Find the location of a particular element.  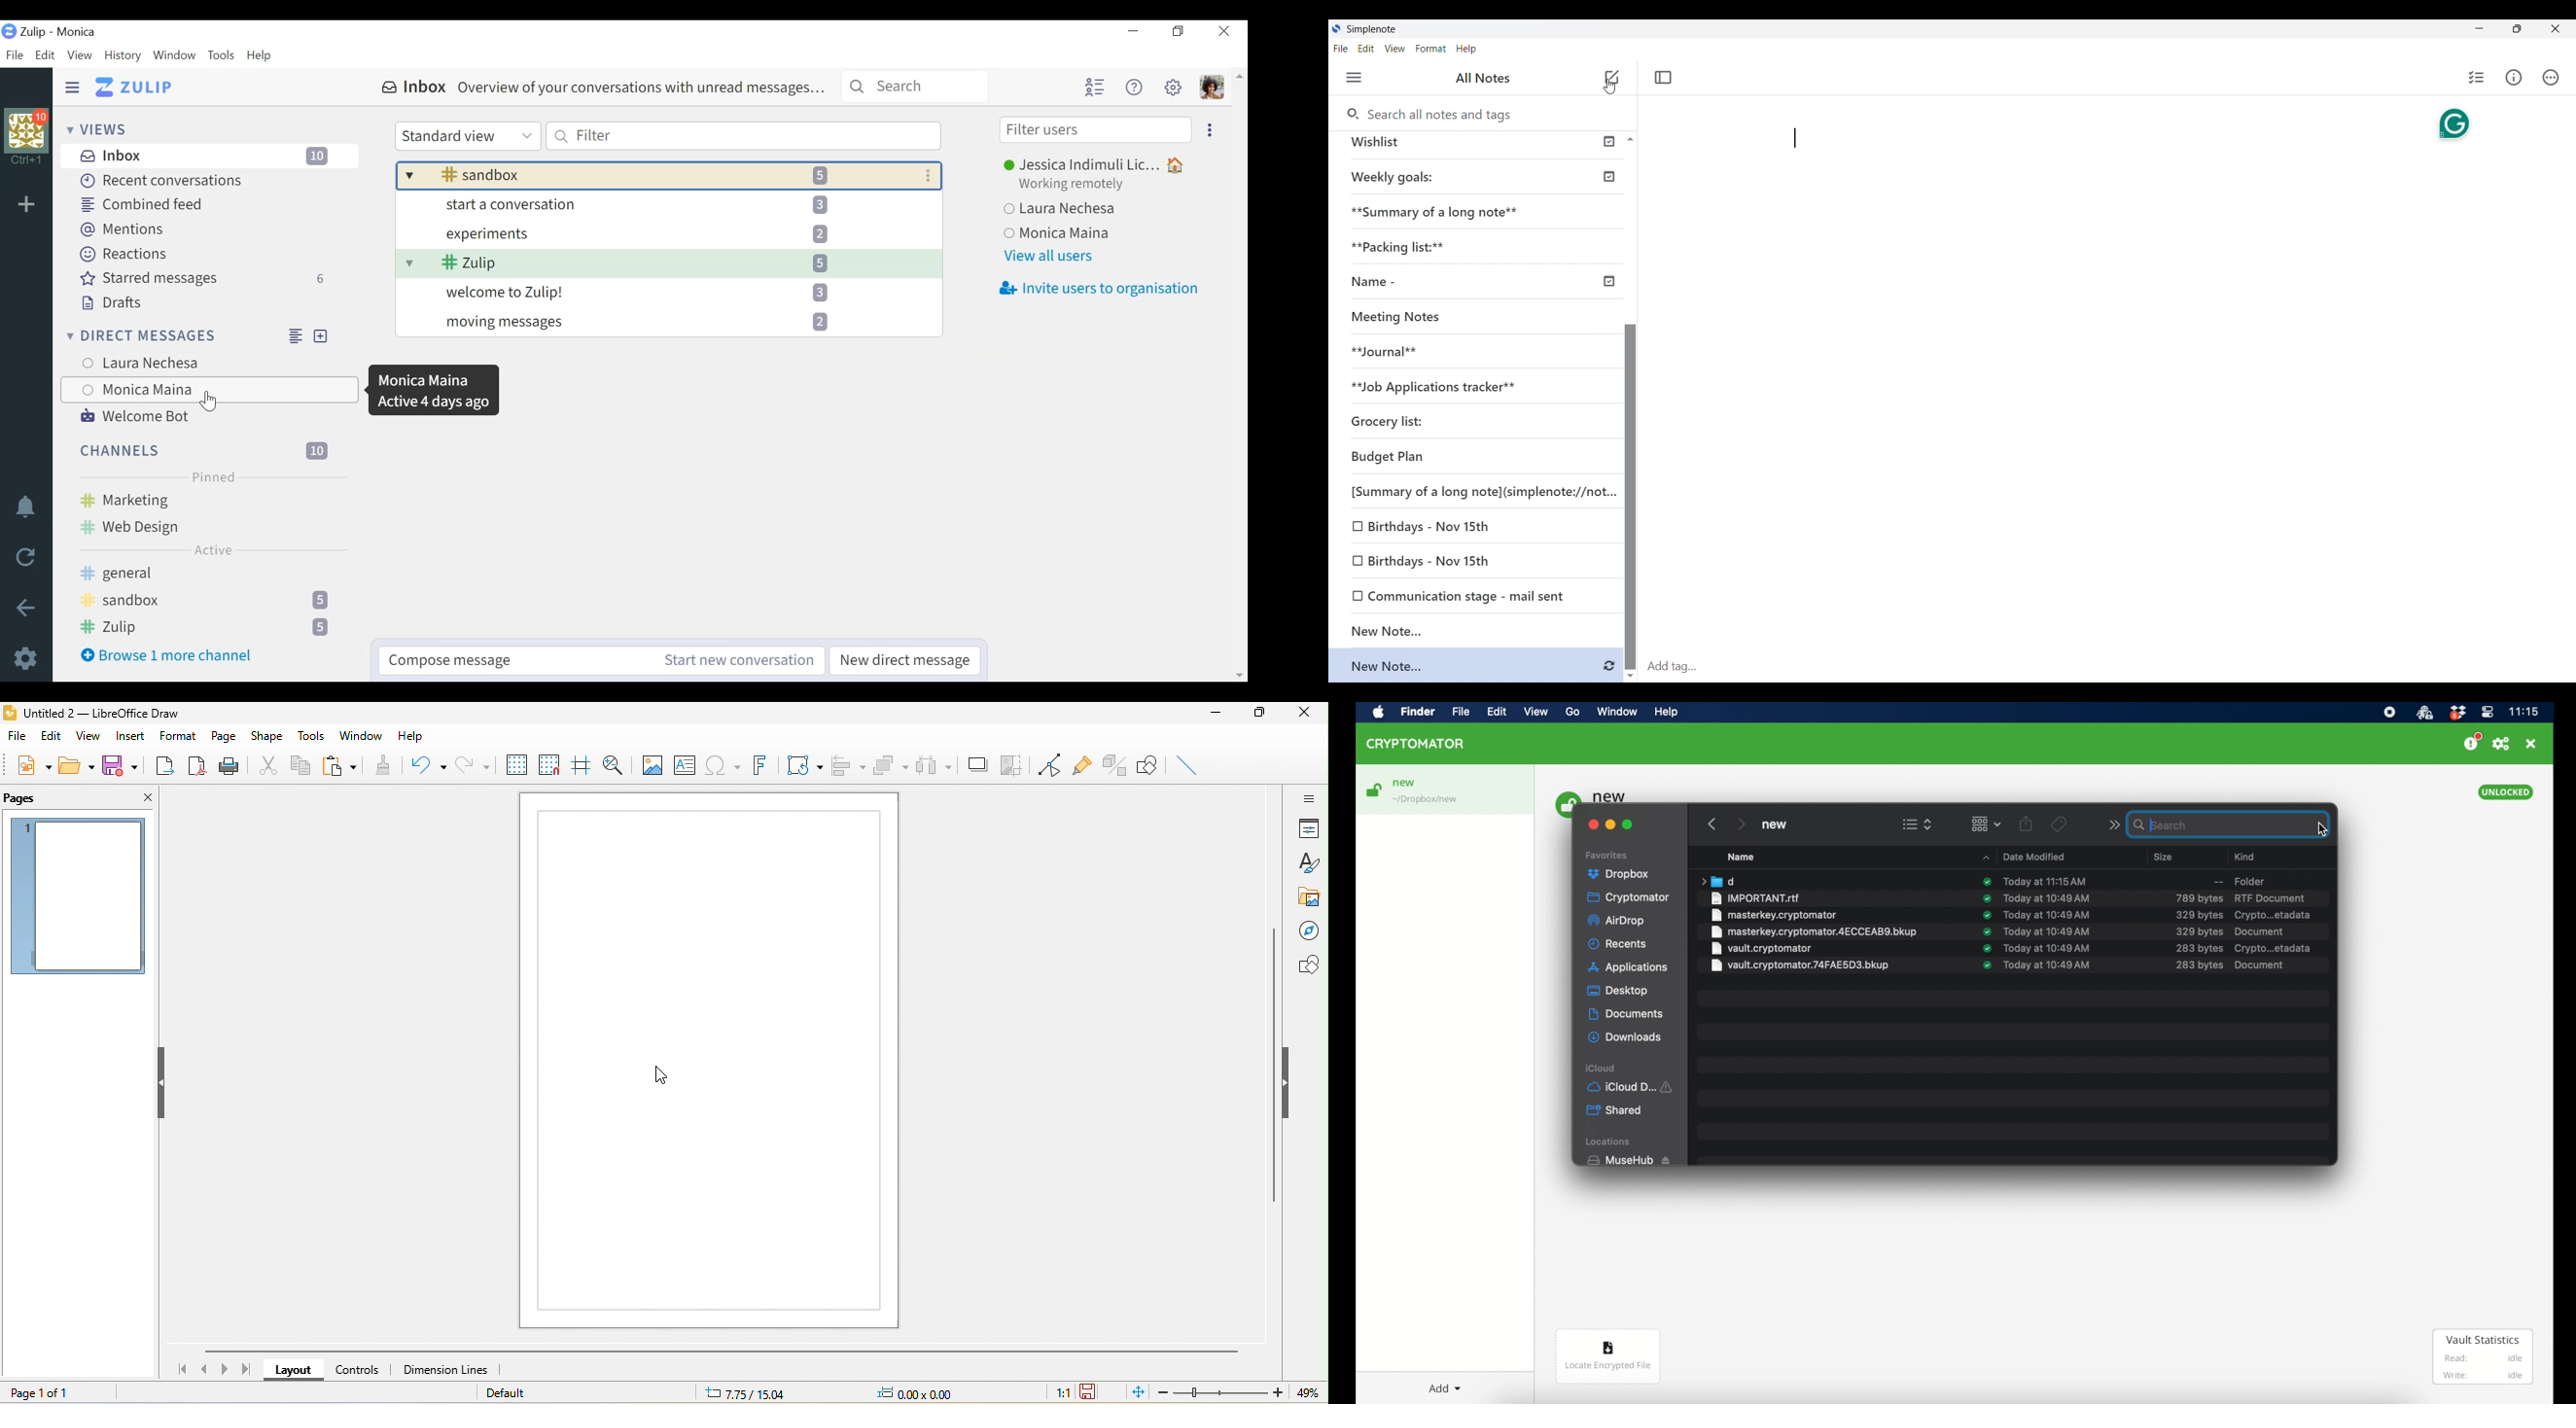

Monica Maina Active 4 days ago is located at coordinates (436, 391).